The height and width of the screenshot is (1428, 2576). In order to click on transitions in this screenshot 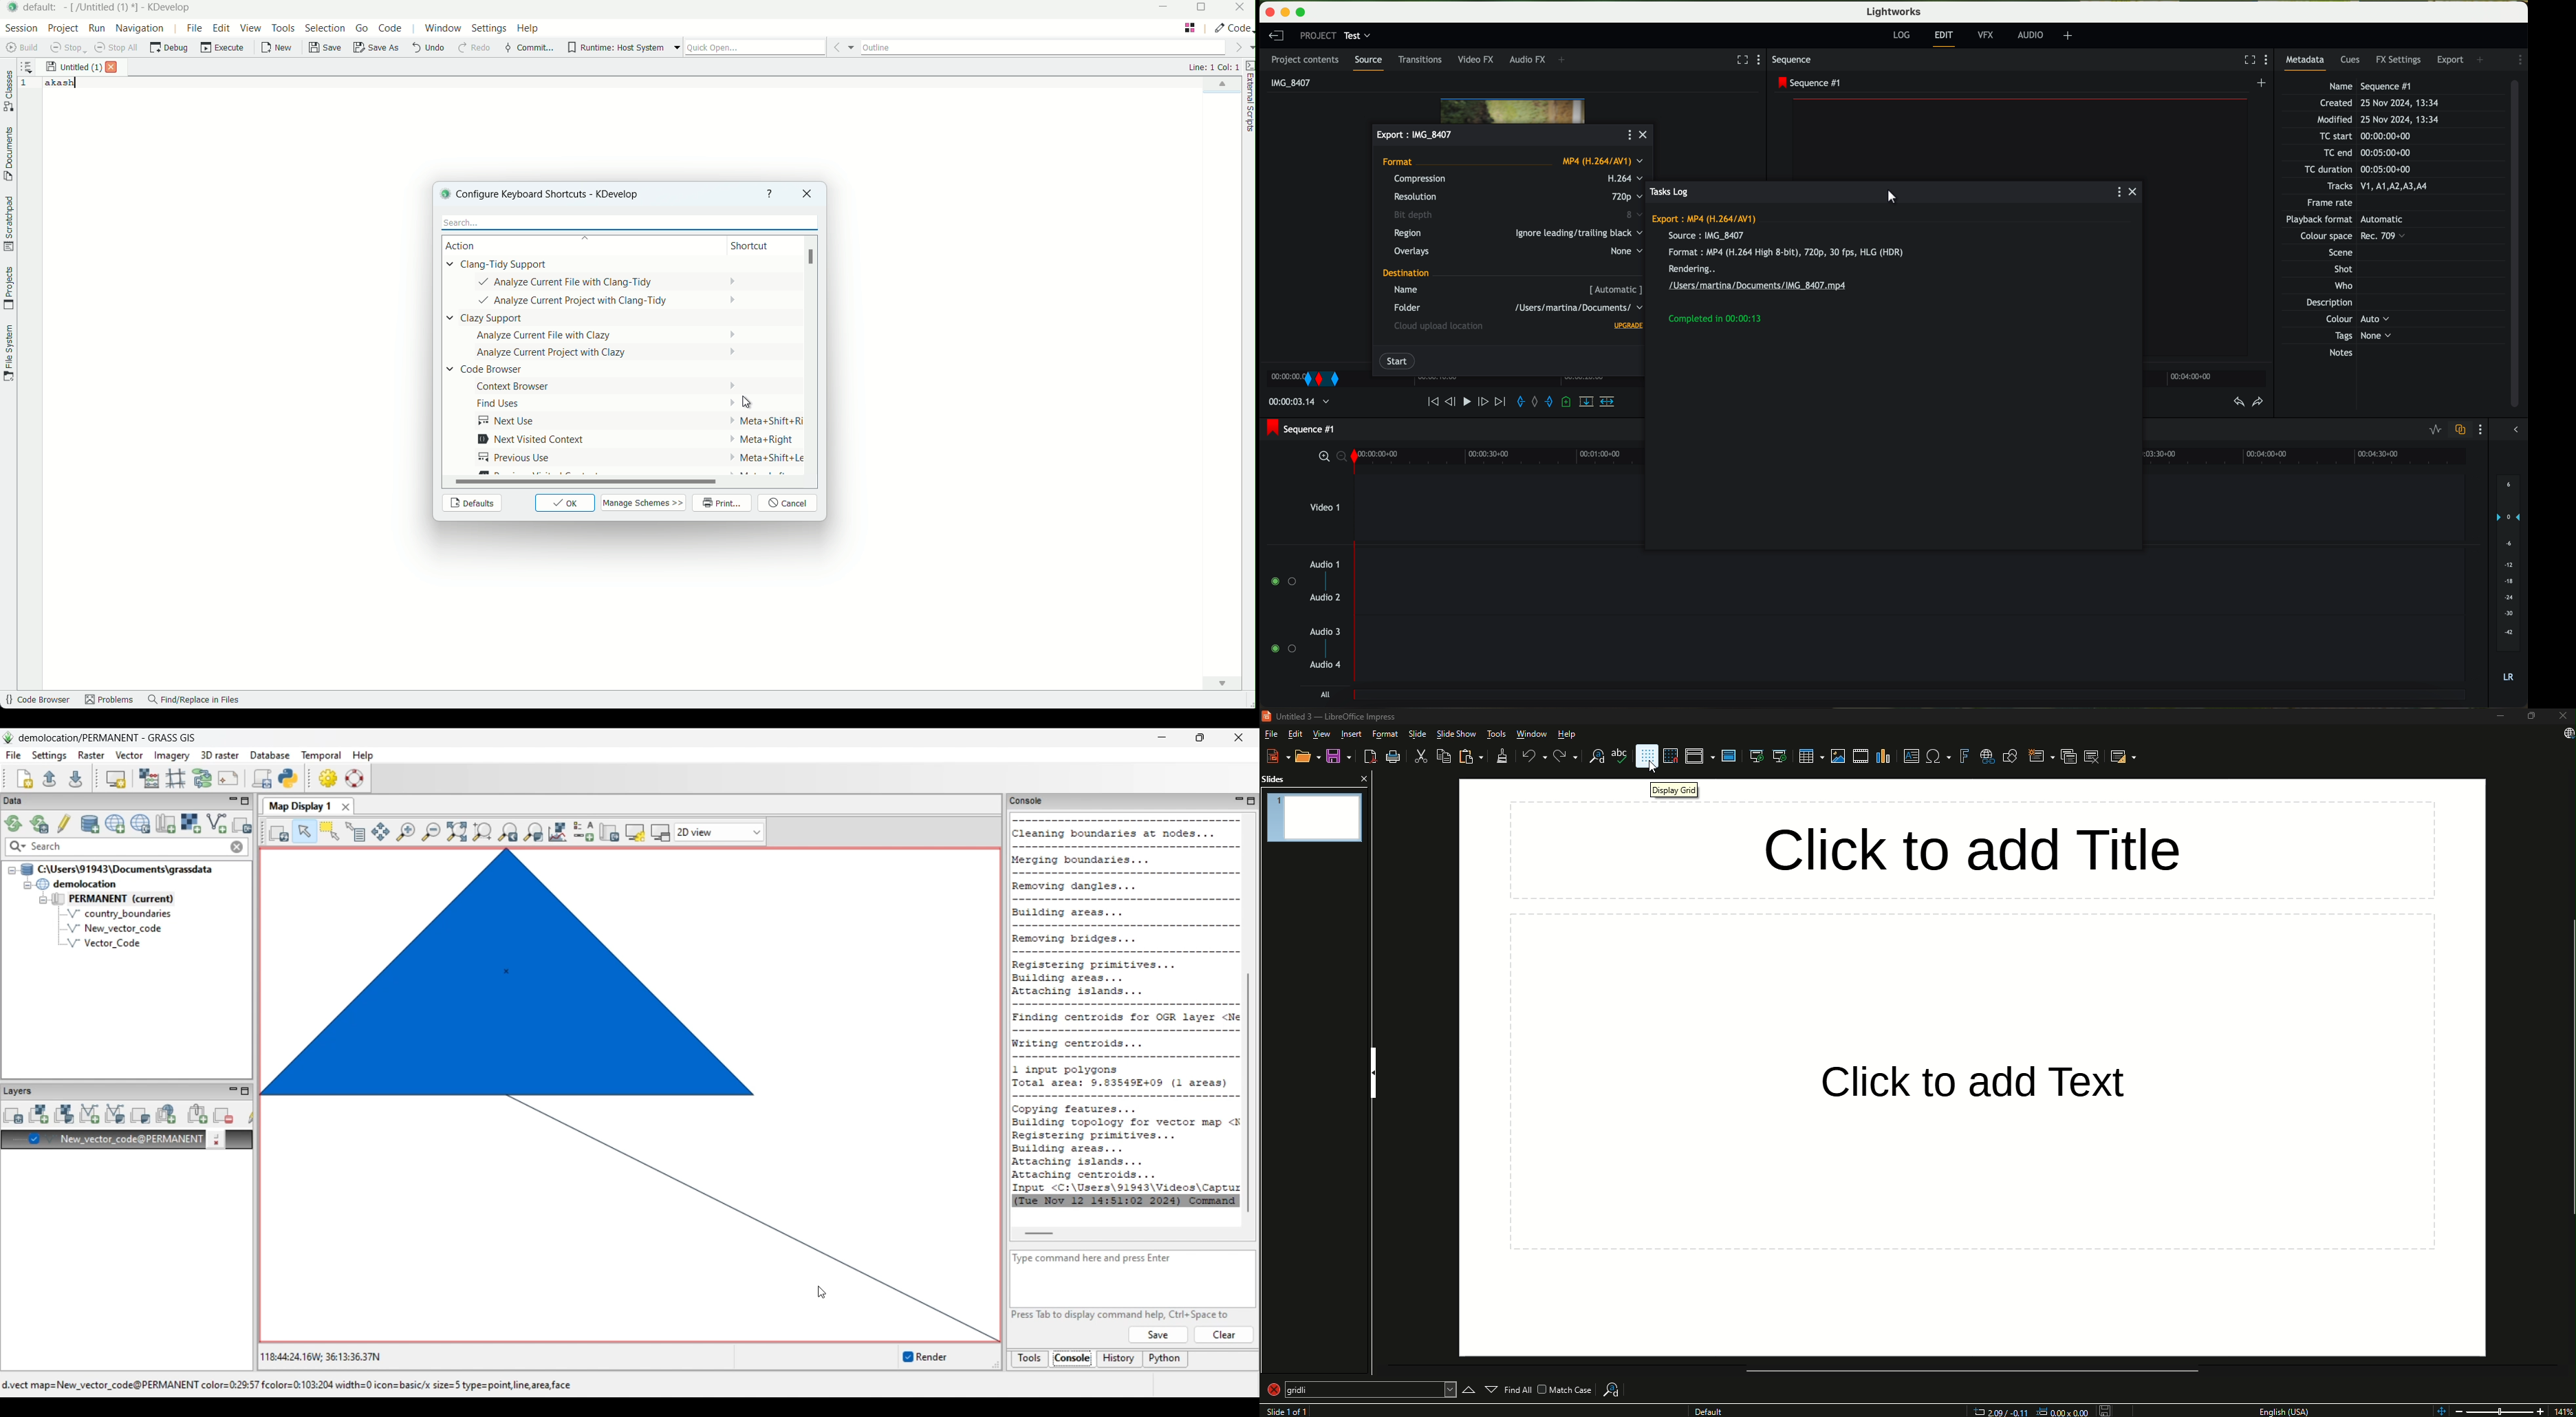, I will do `click(1423, 59)`.